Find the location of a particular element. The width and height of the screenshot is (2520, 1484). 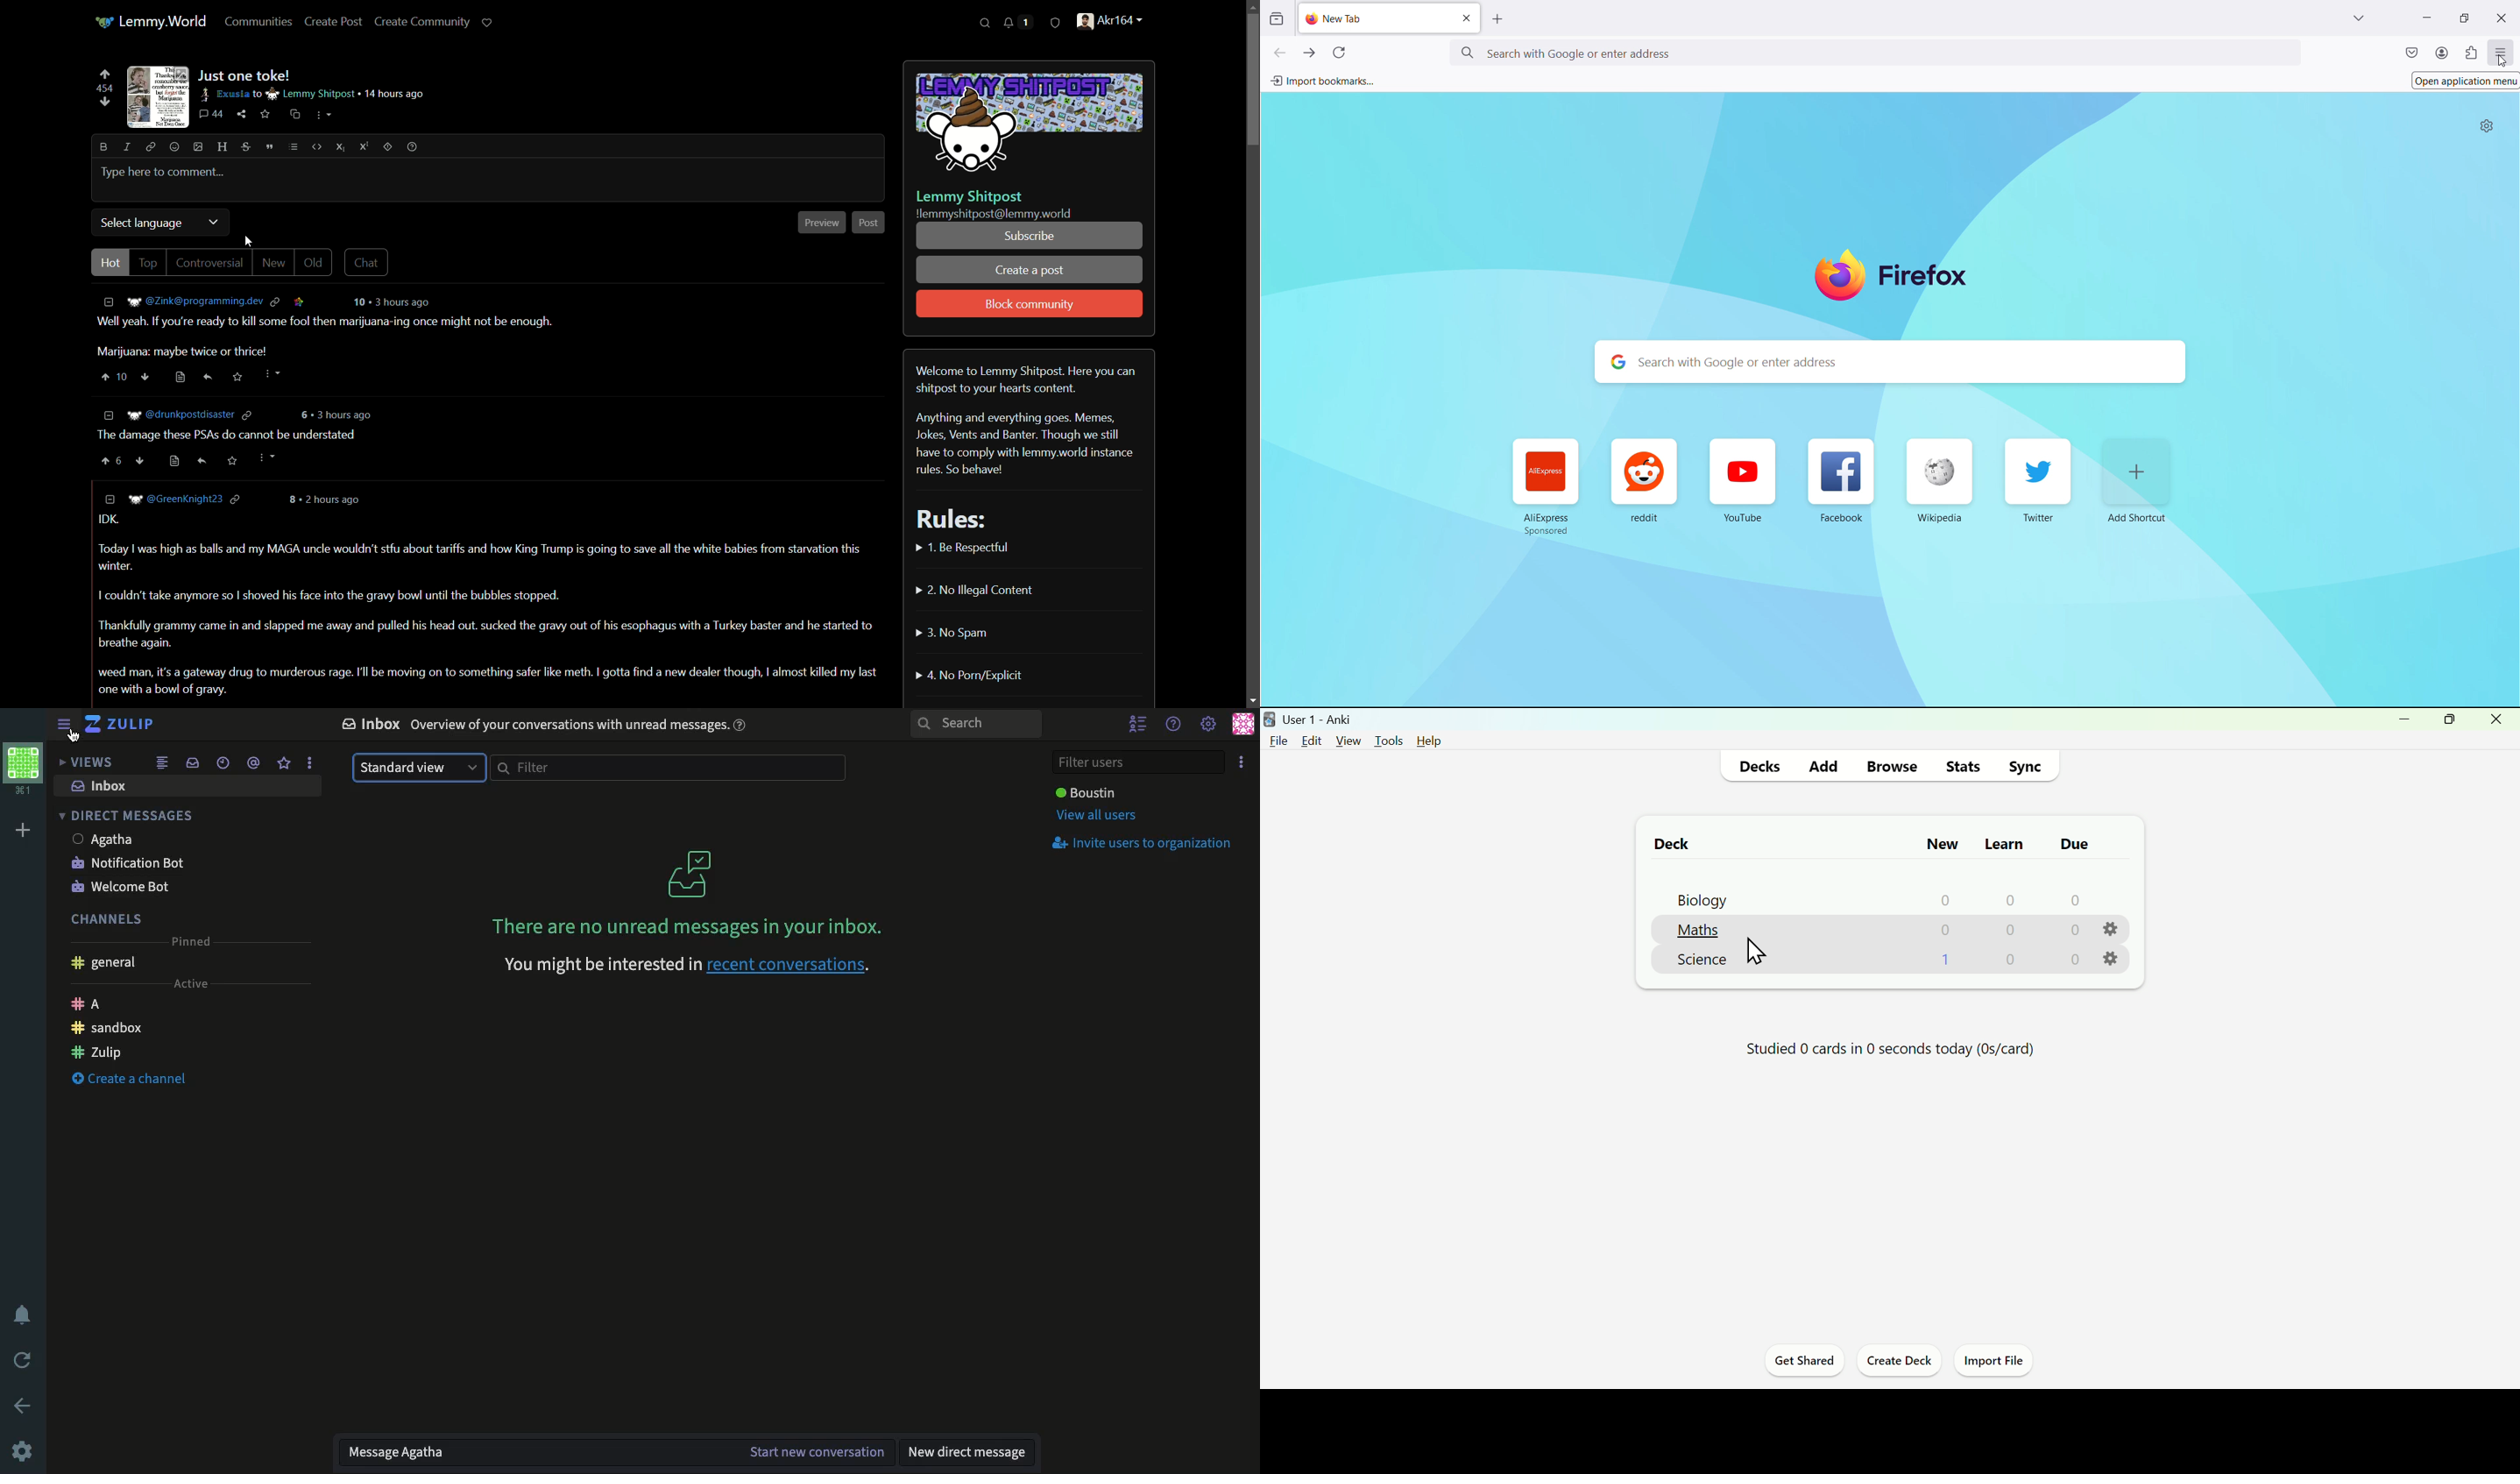

View profile is located at coordinates (23, 769).